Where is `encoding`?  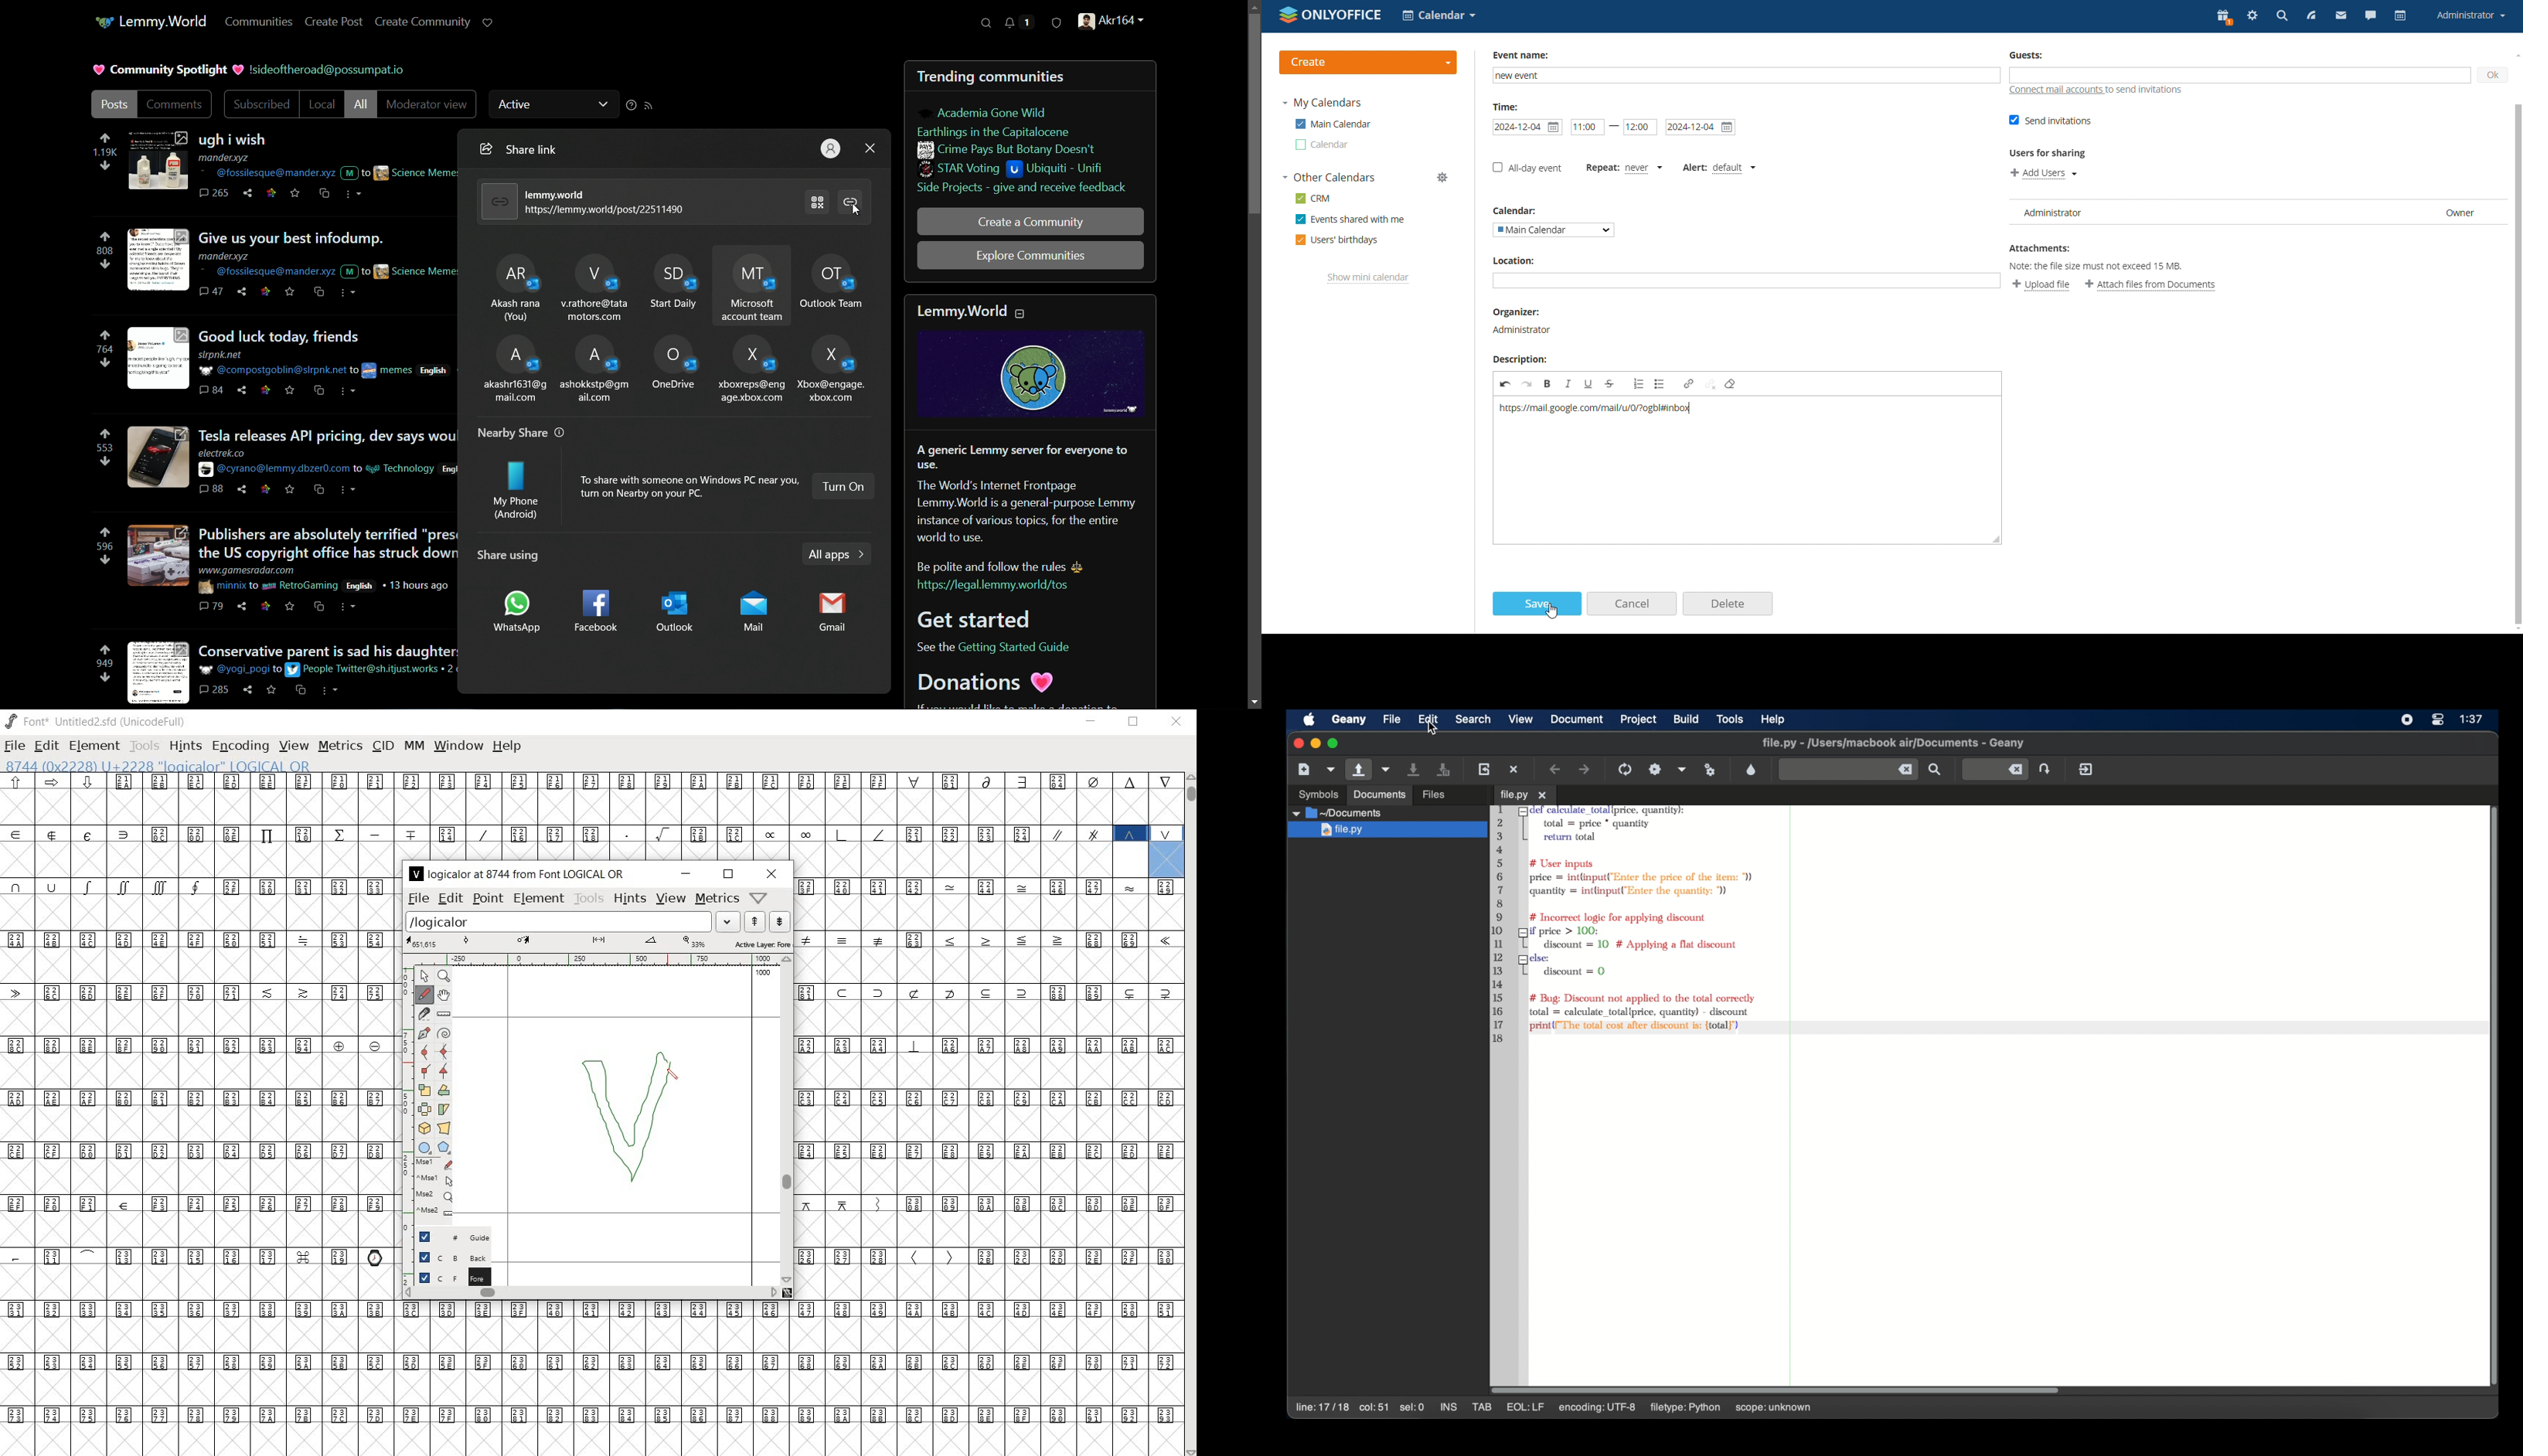
encoding is located at coordinates (241, 747).